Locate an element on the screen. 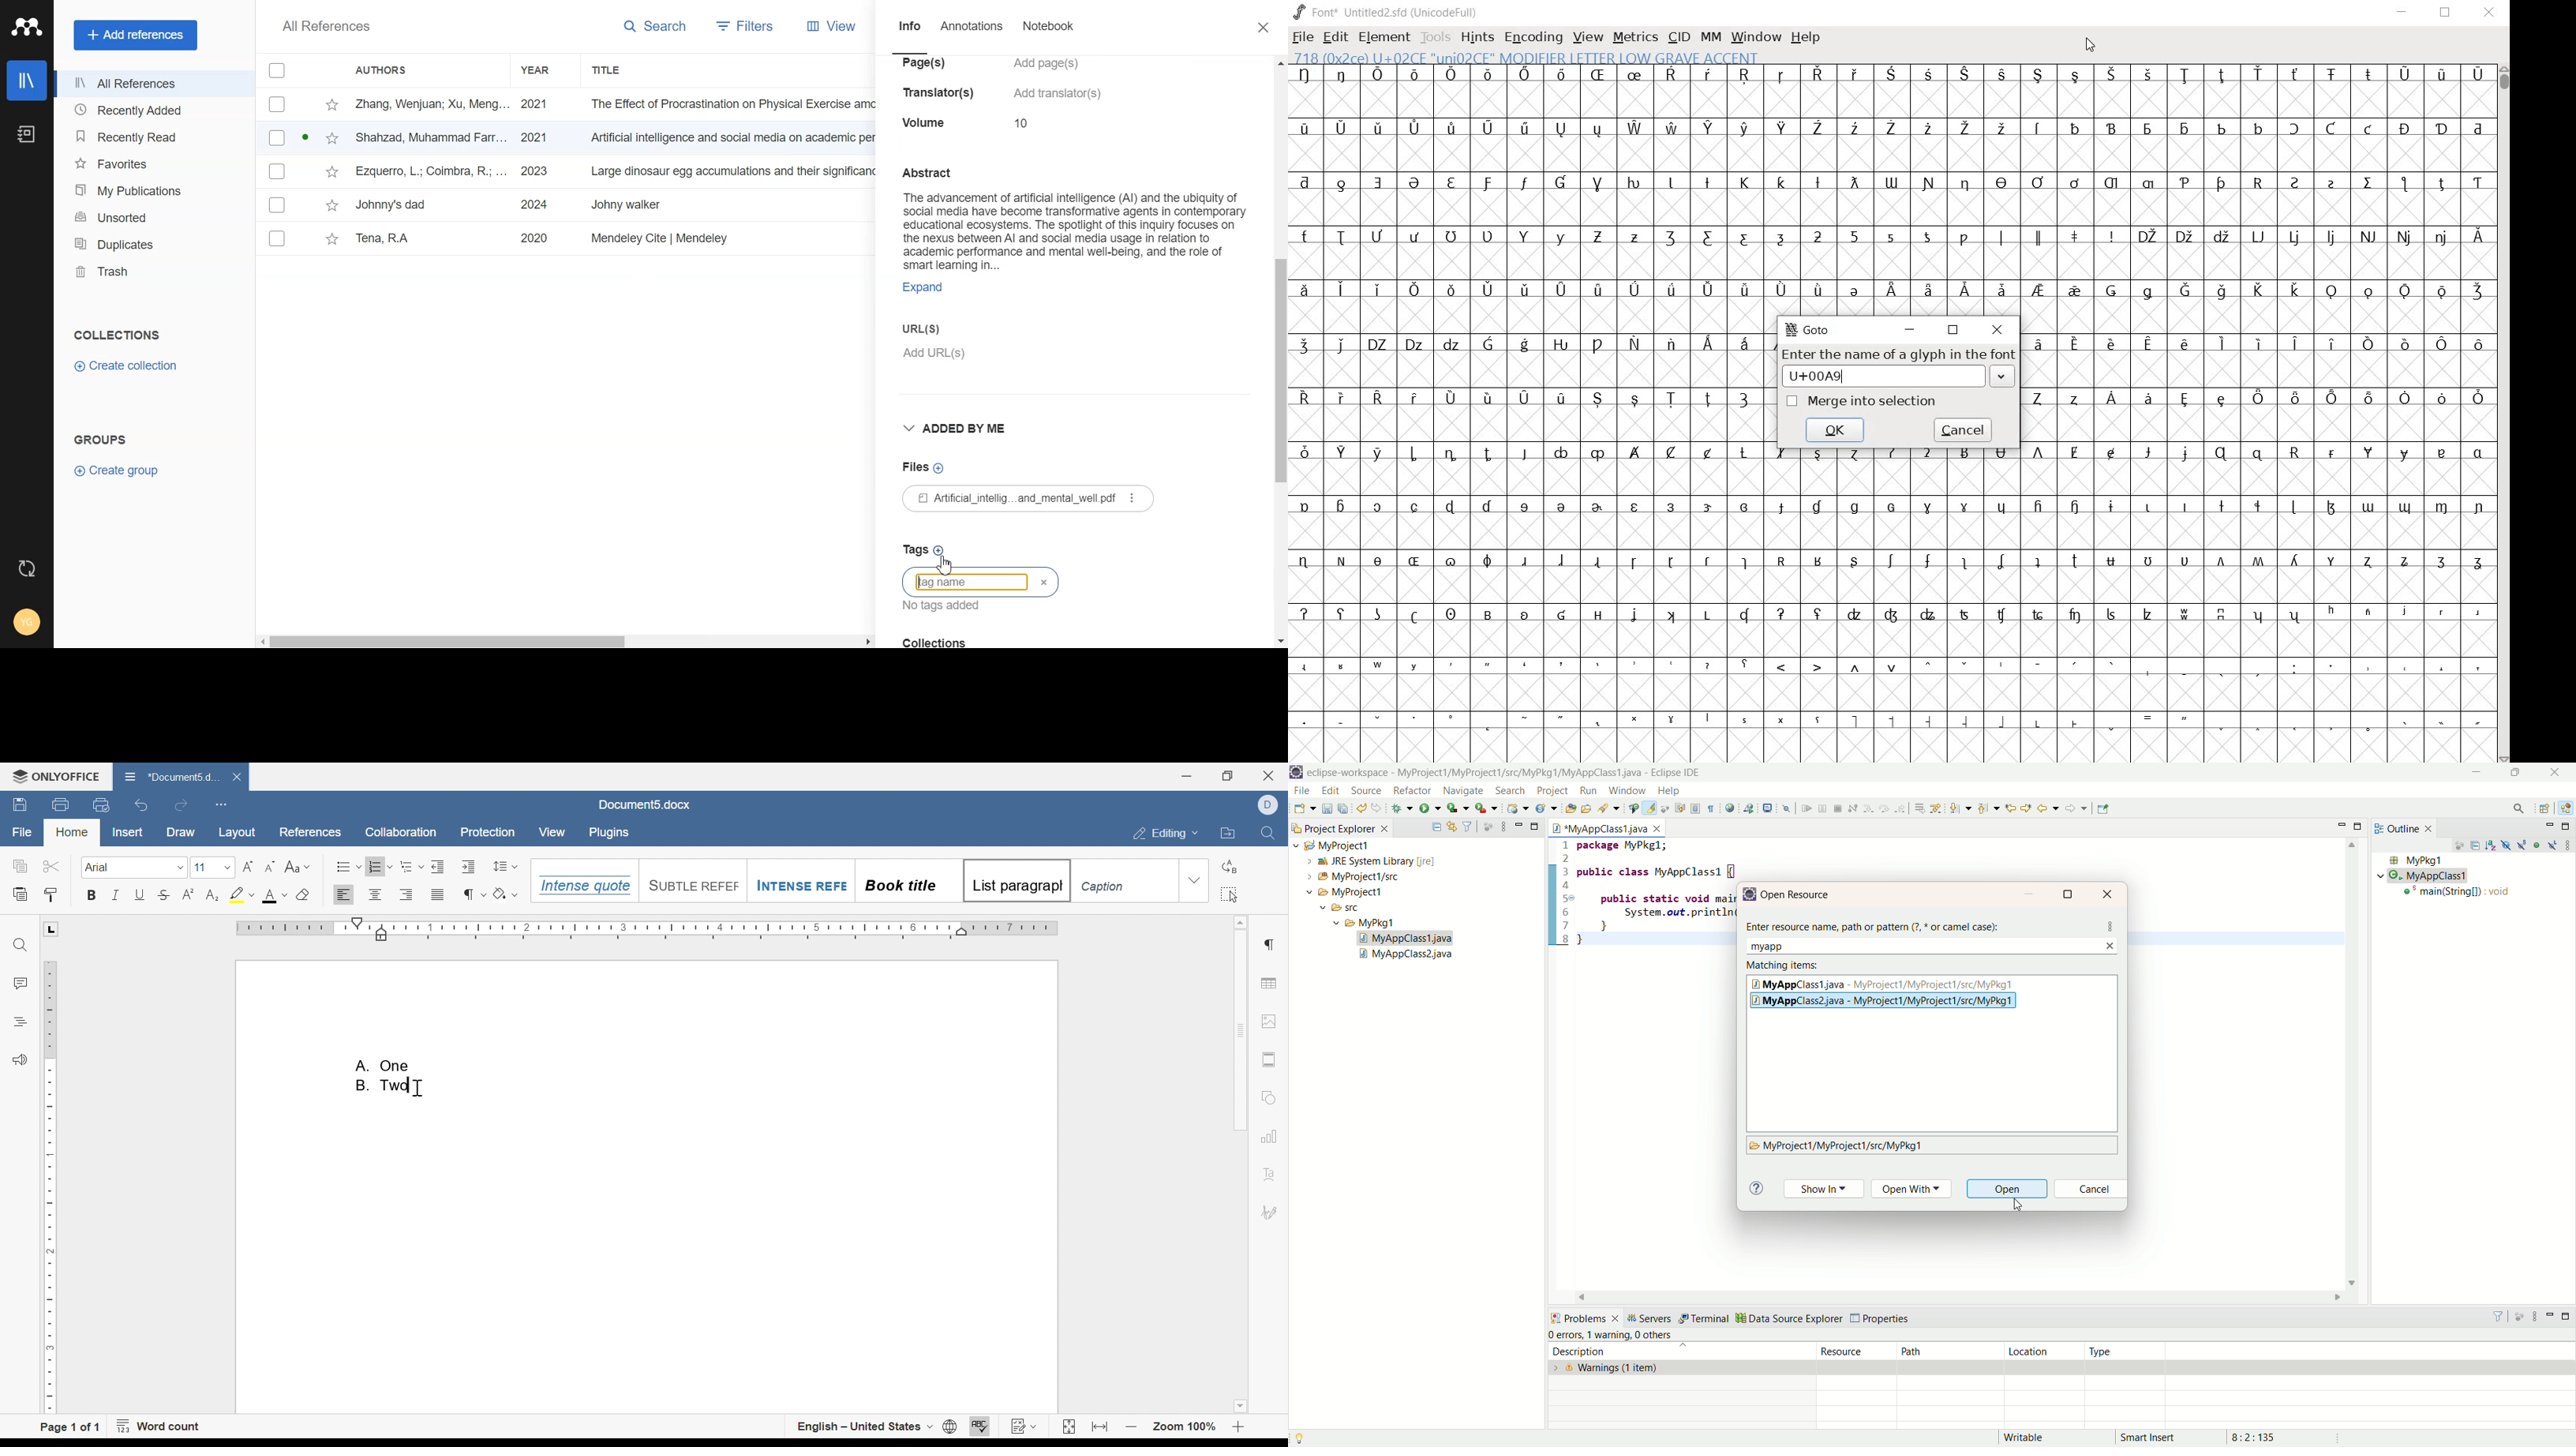 This screenshot has width=2576, height=1456. Cursor is located at coordinates (947, 567).